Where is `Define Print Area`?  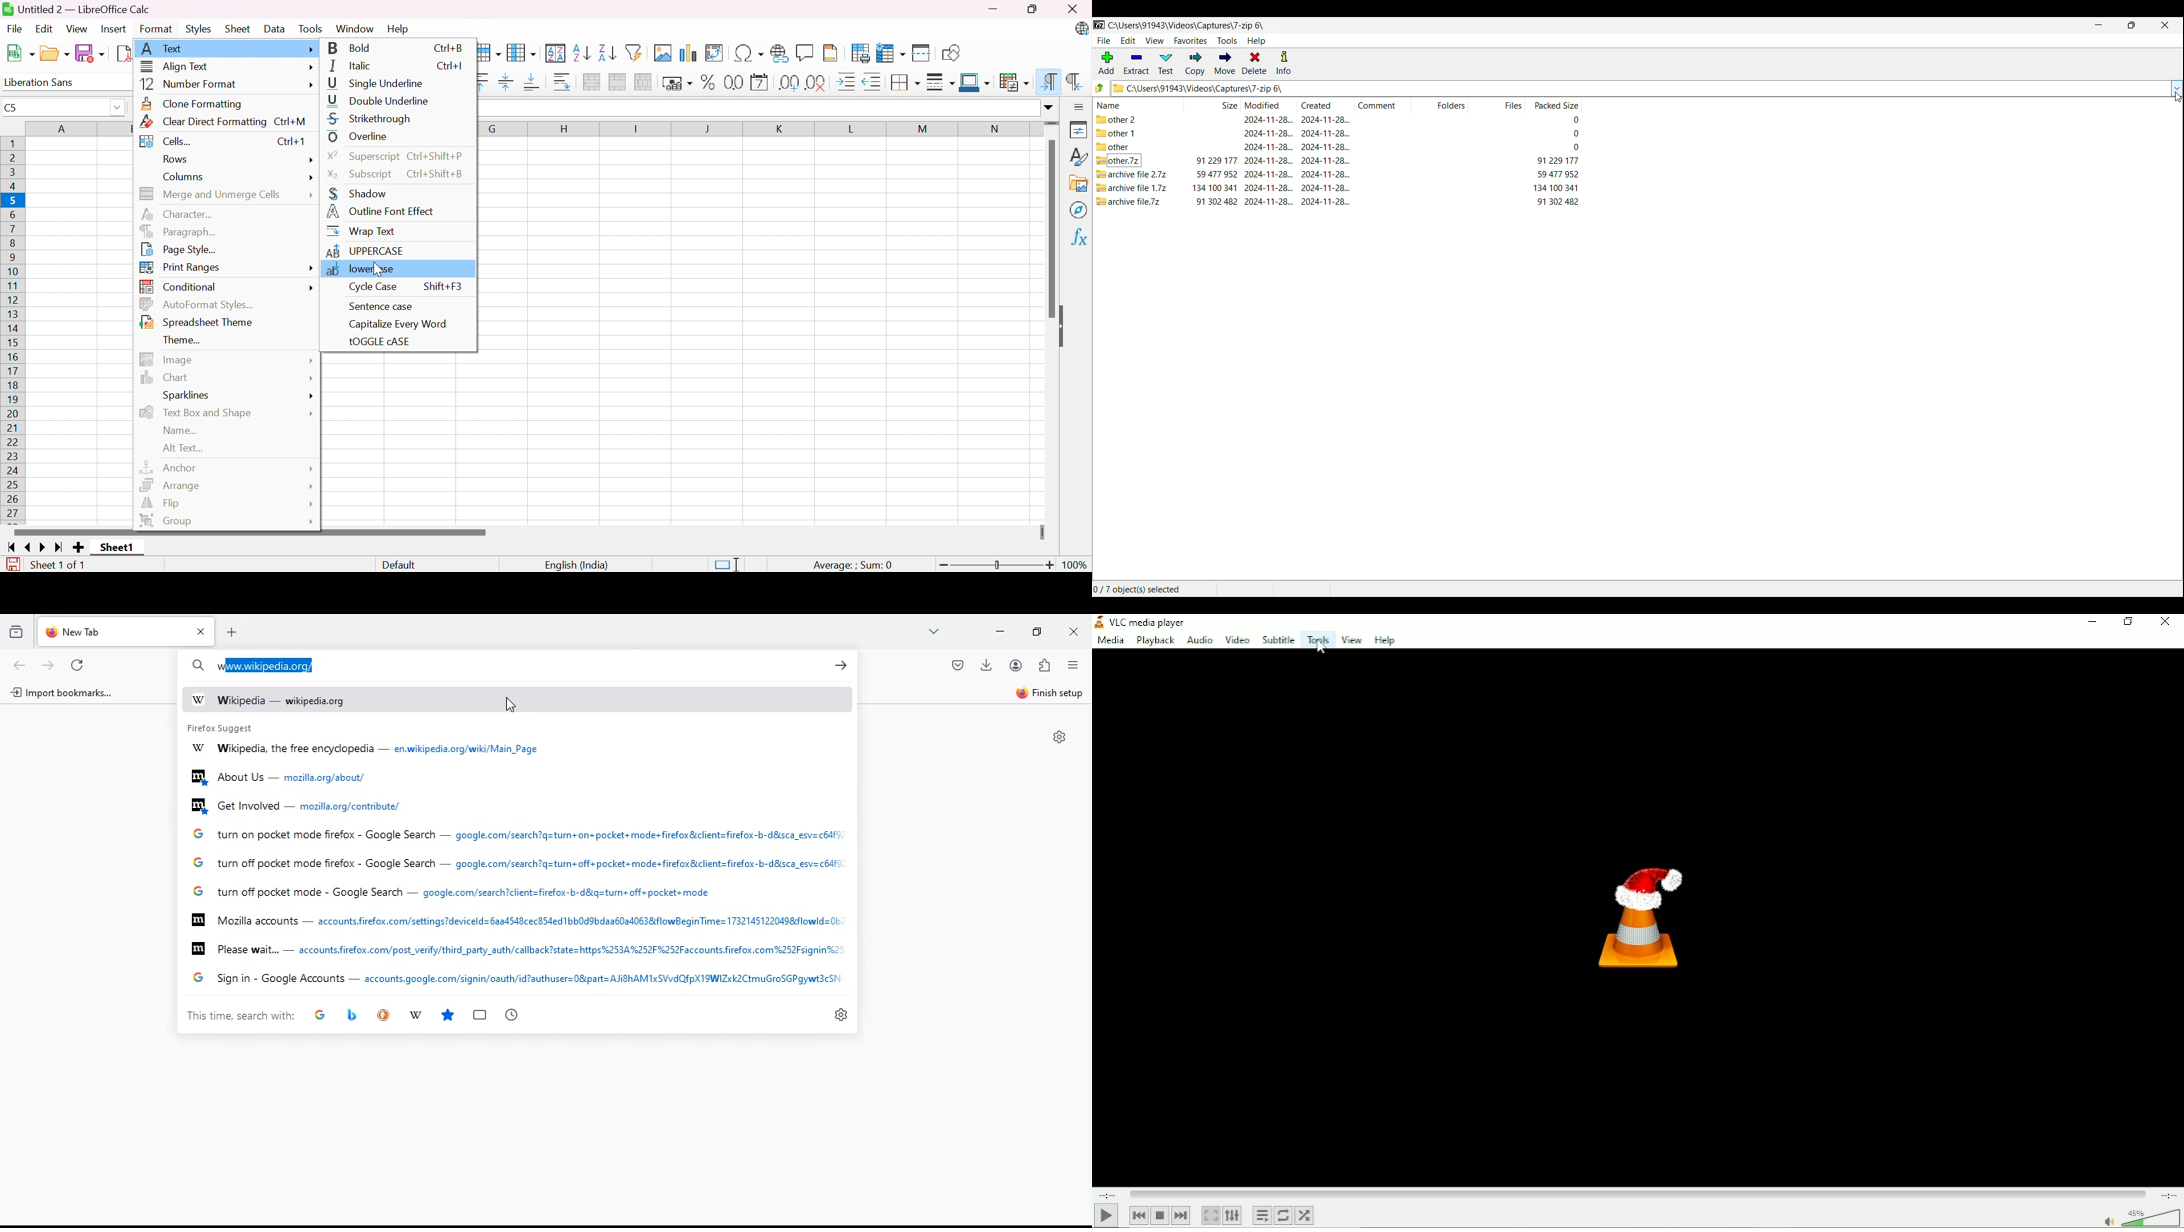 Define Print Area is located at coordinates (860, 53).